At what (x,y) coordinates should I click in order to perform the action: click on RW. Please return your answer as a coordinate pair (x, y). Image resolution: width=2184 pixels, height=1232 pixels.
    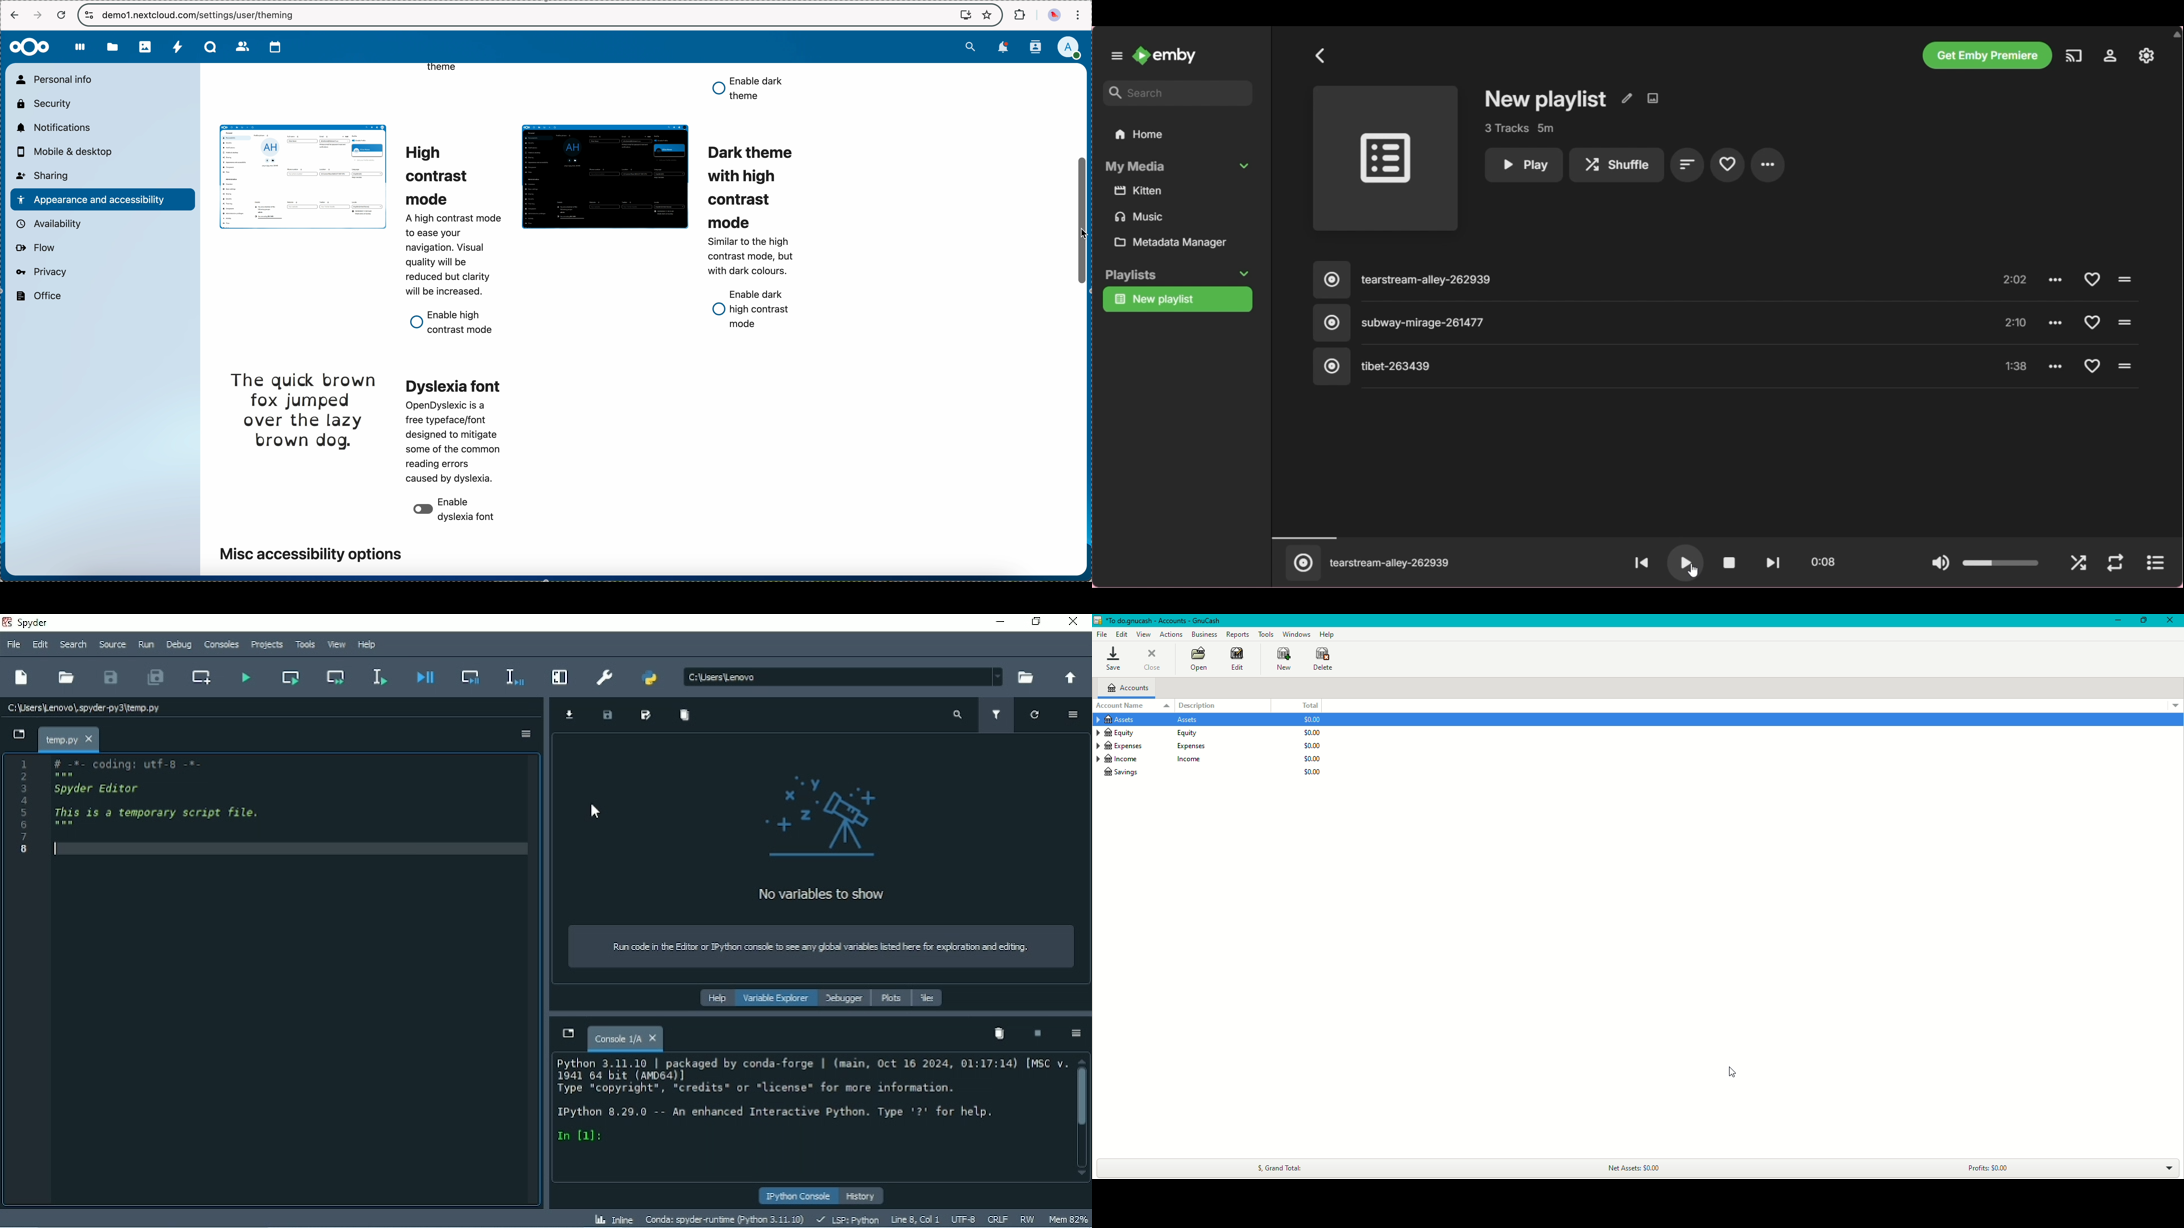
    Looking at the image, I should click on (1026, 1218).